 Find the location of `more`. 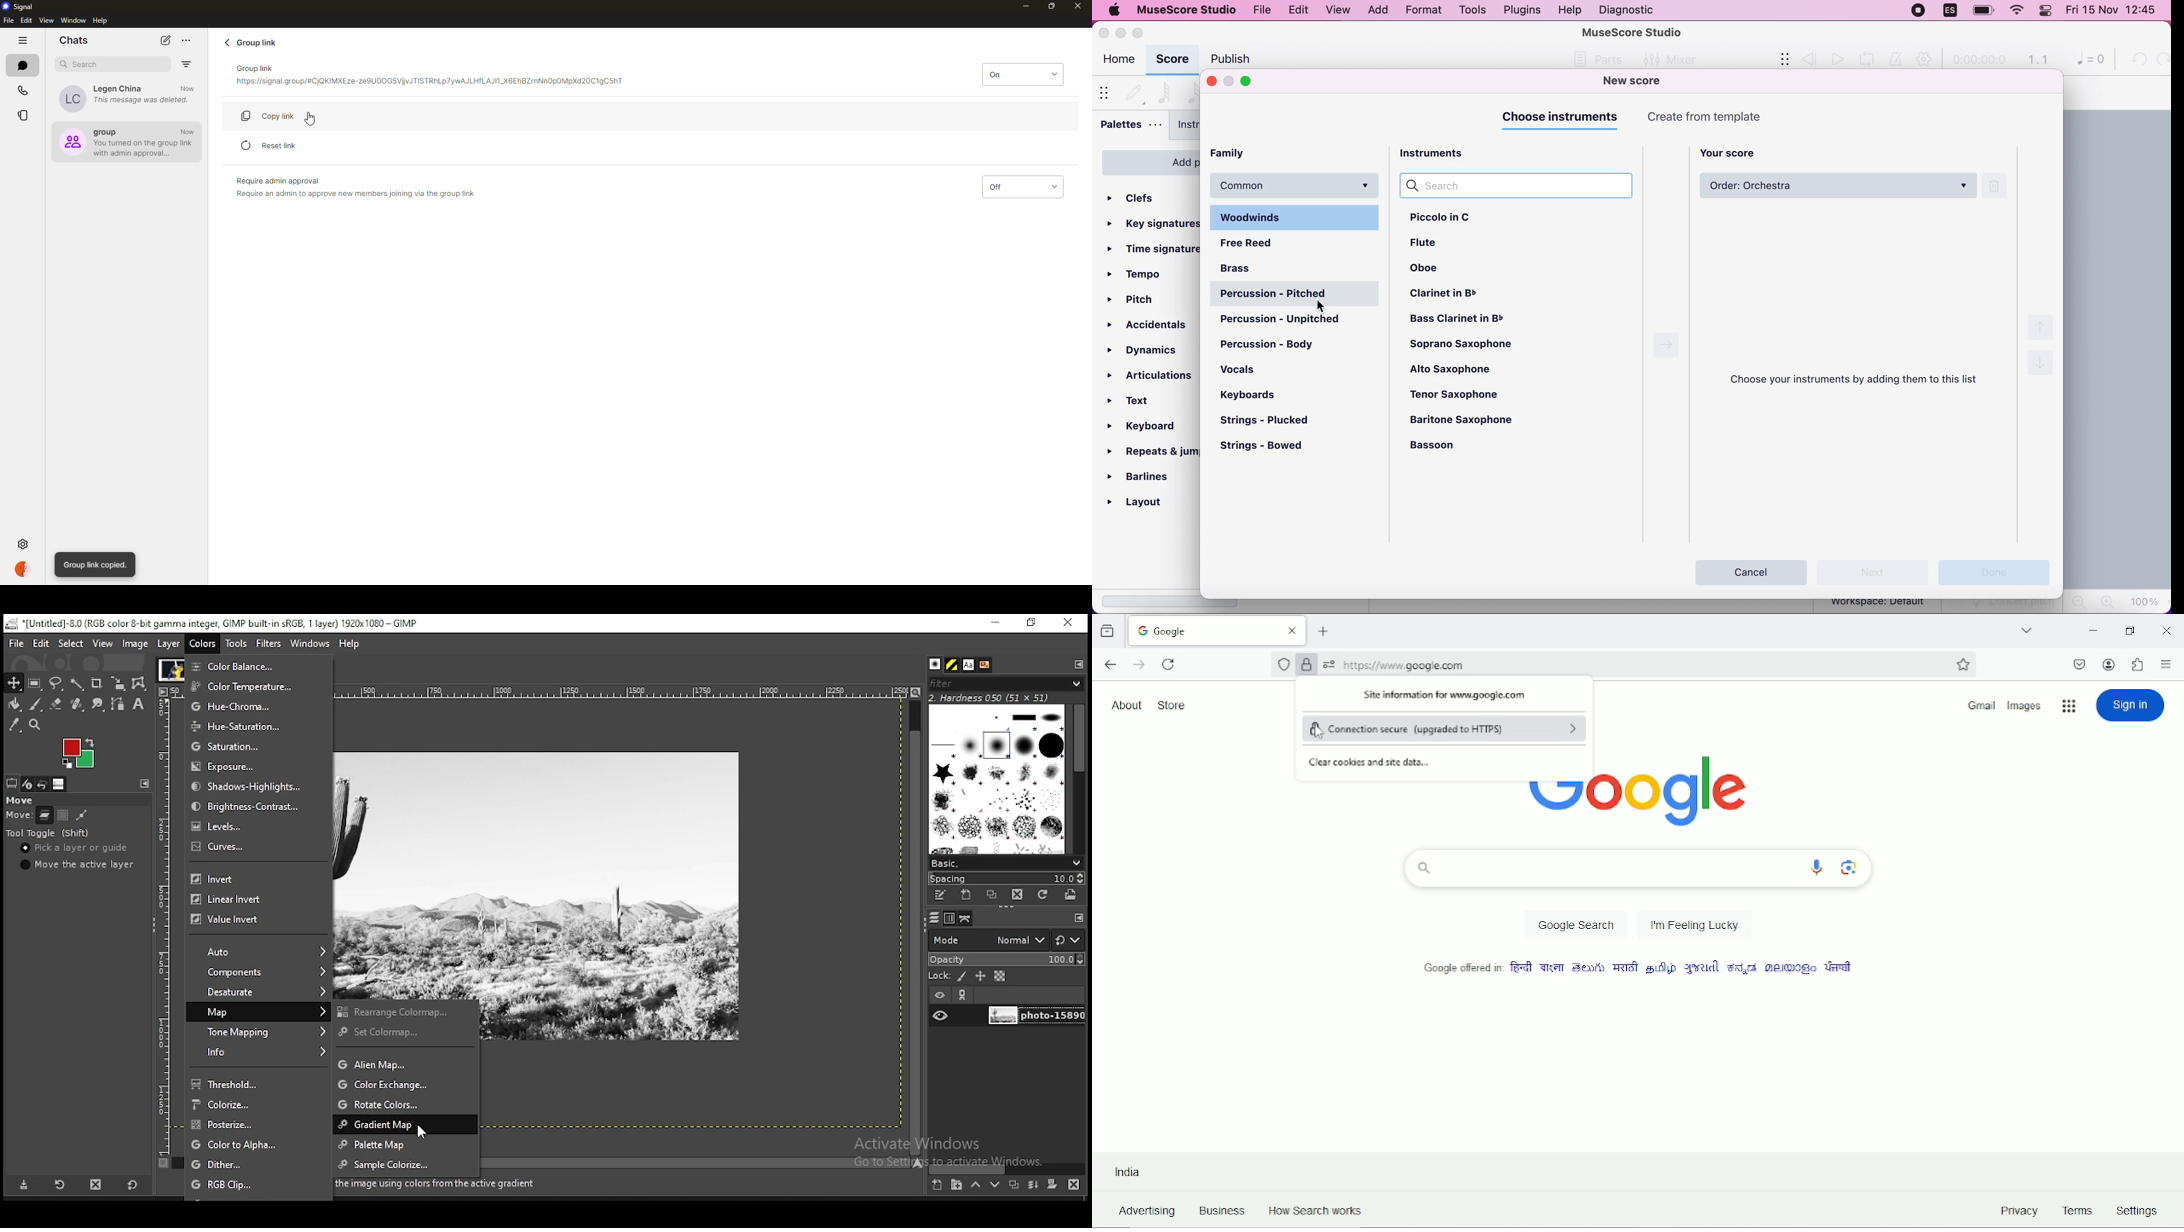

more is located at coordinates (187, 40).